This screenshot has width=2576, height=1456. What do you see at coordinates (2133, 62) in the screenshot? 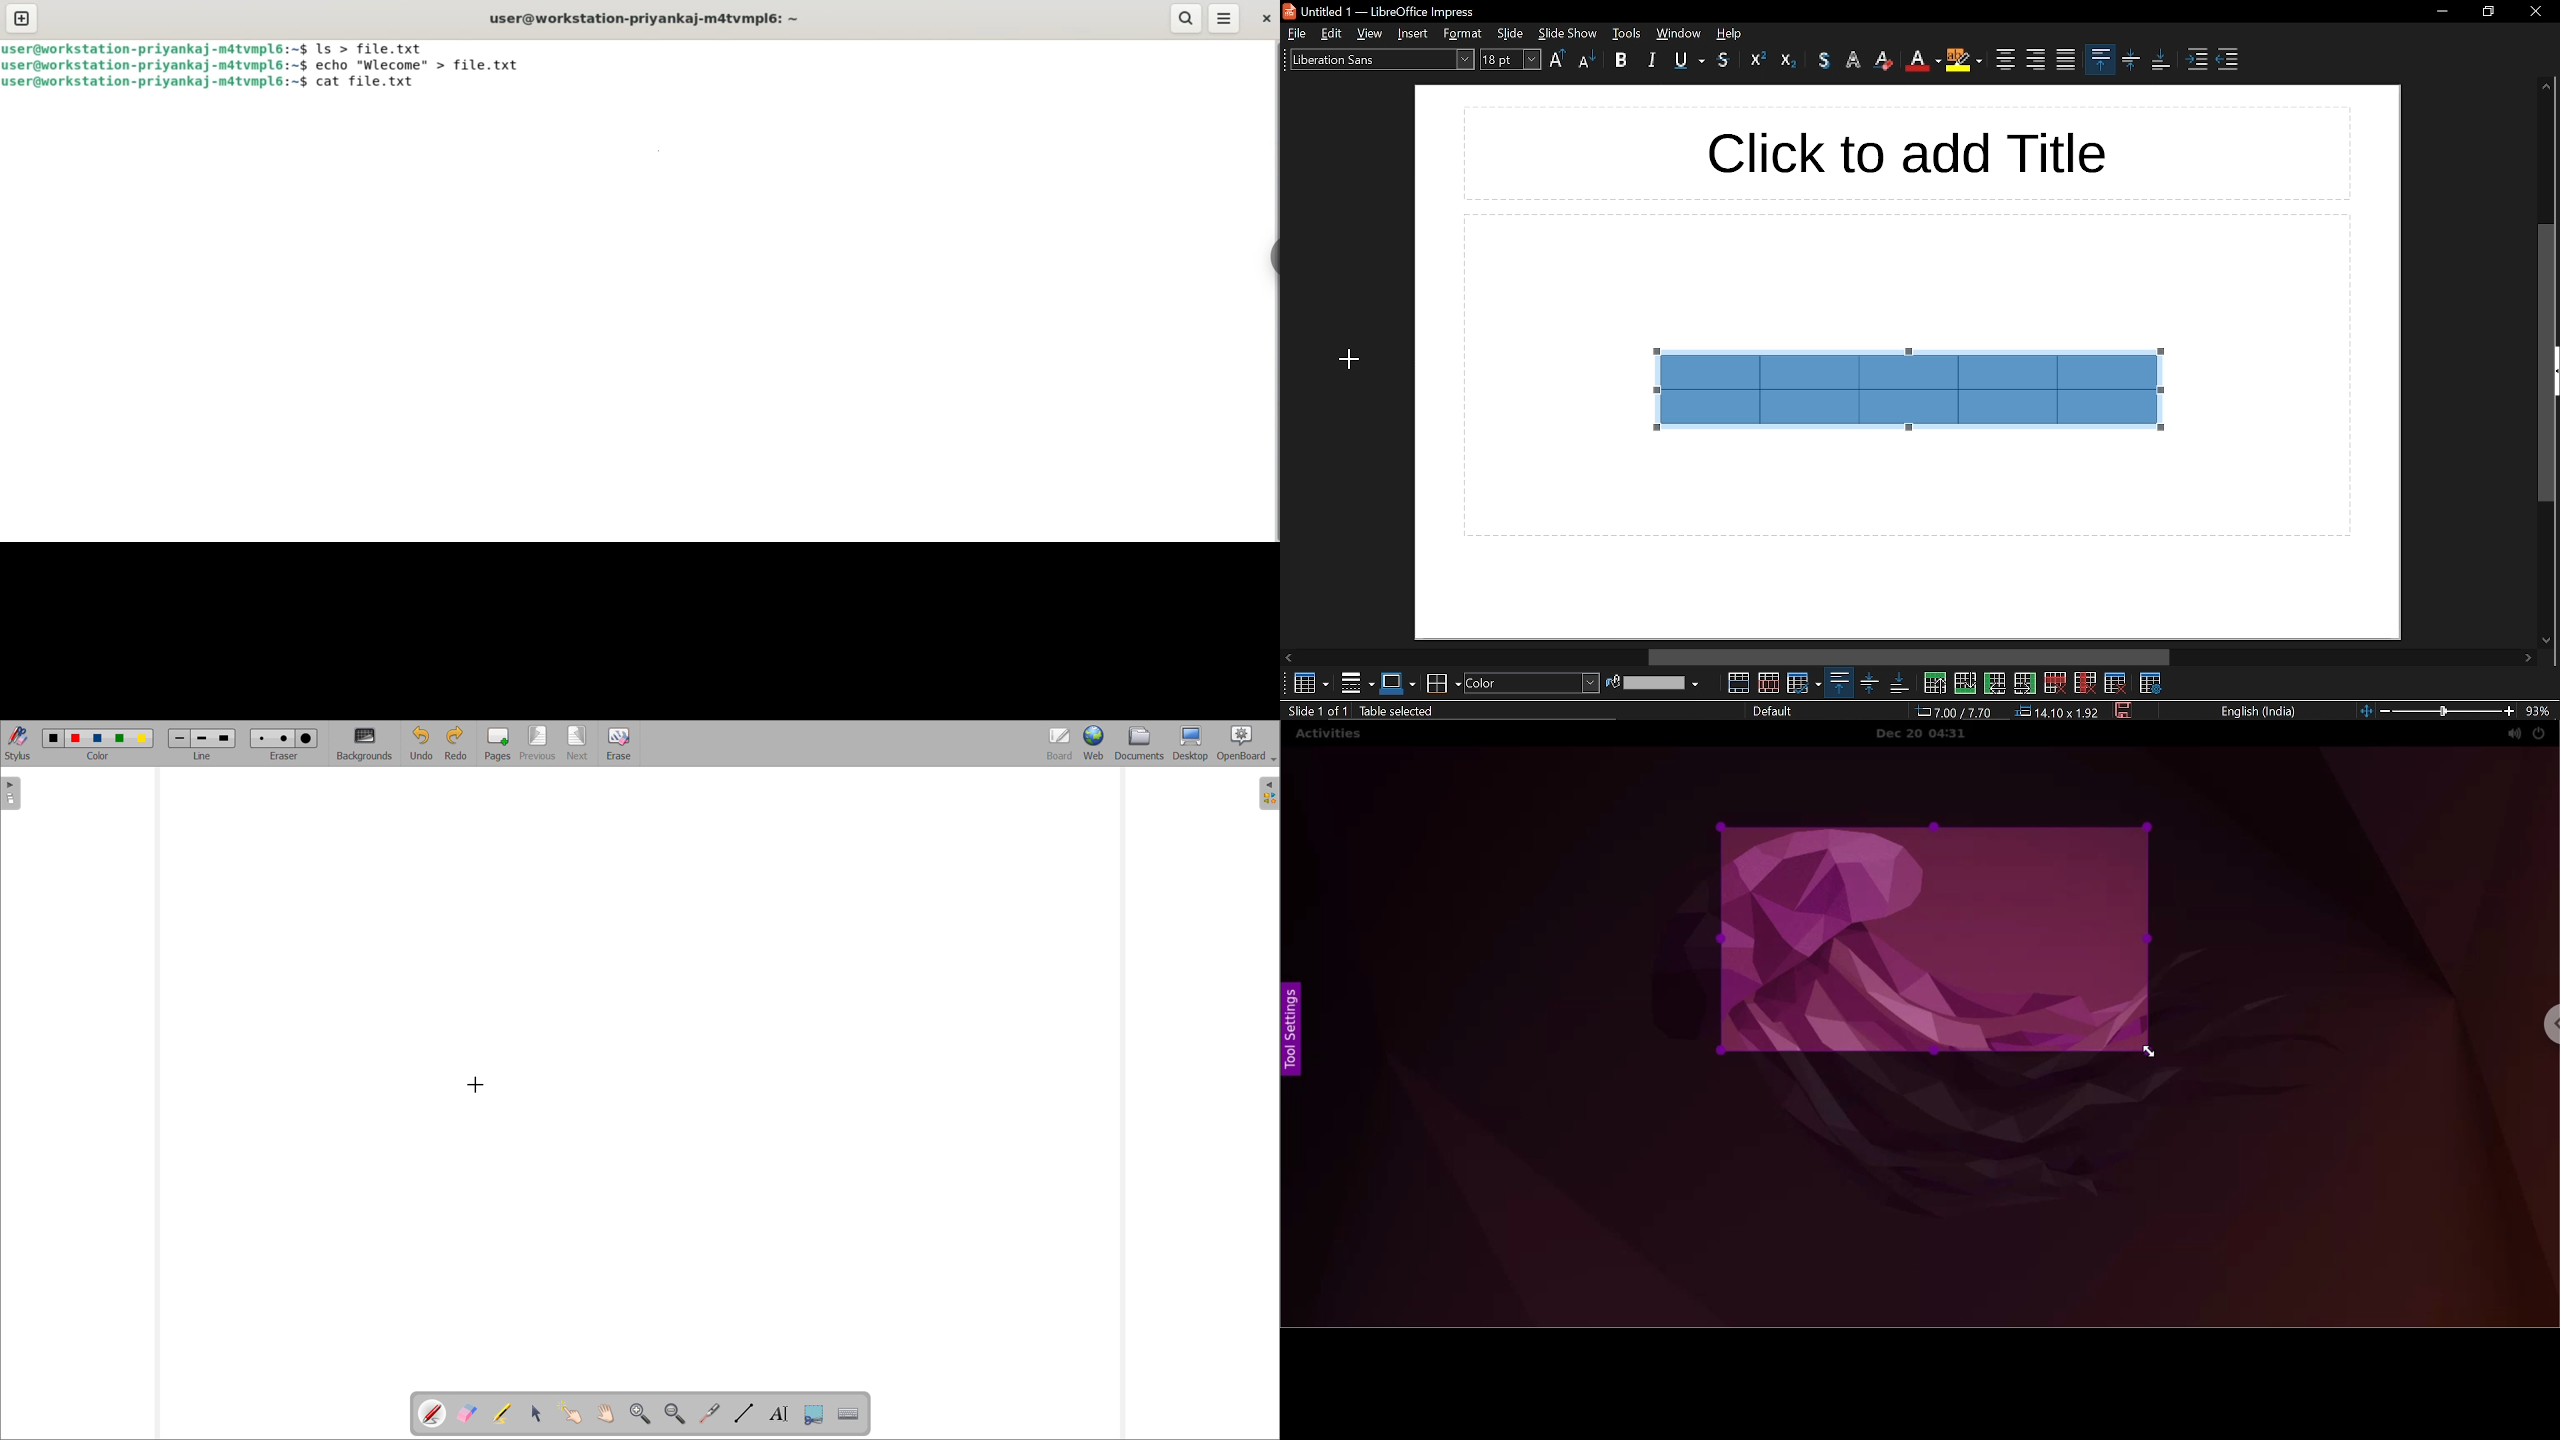
I see `center vertically` at bounding box center [2133, 62].